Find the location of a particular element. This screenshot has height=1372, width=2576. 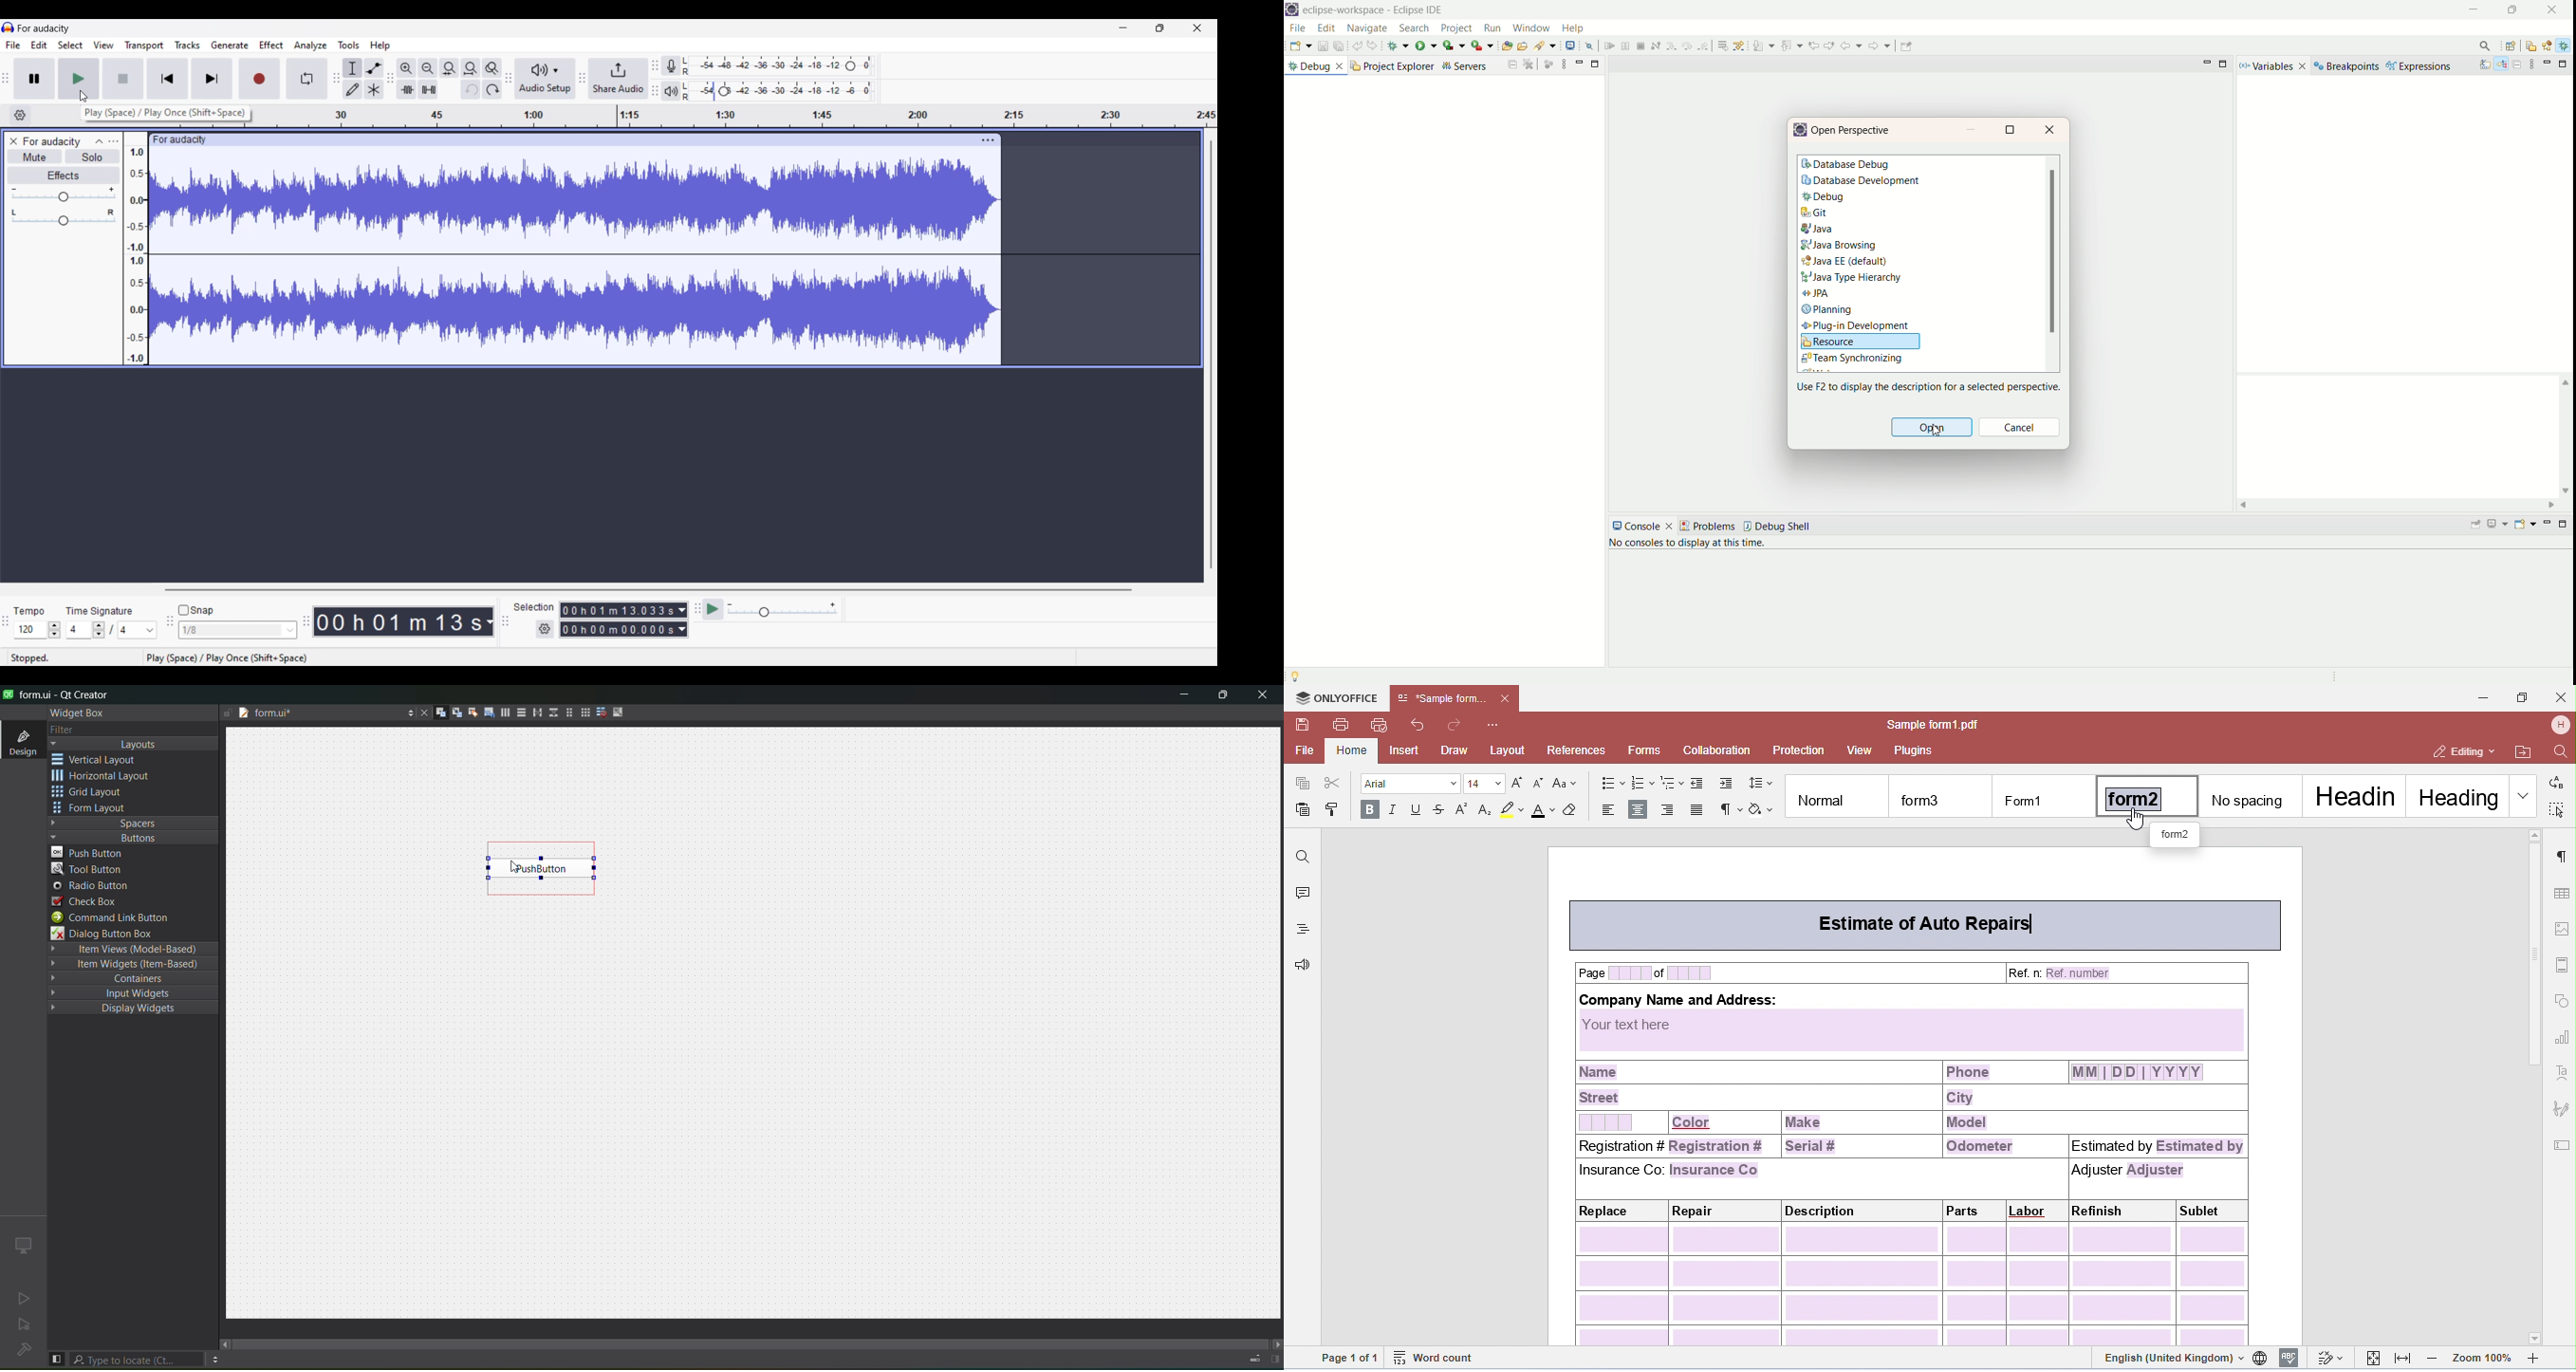

Project name is located at coordinates (44, 29).